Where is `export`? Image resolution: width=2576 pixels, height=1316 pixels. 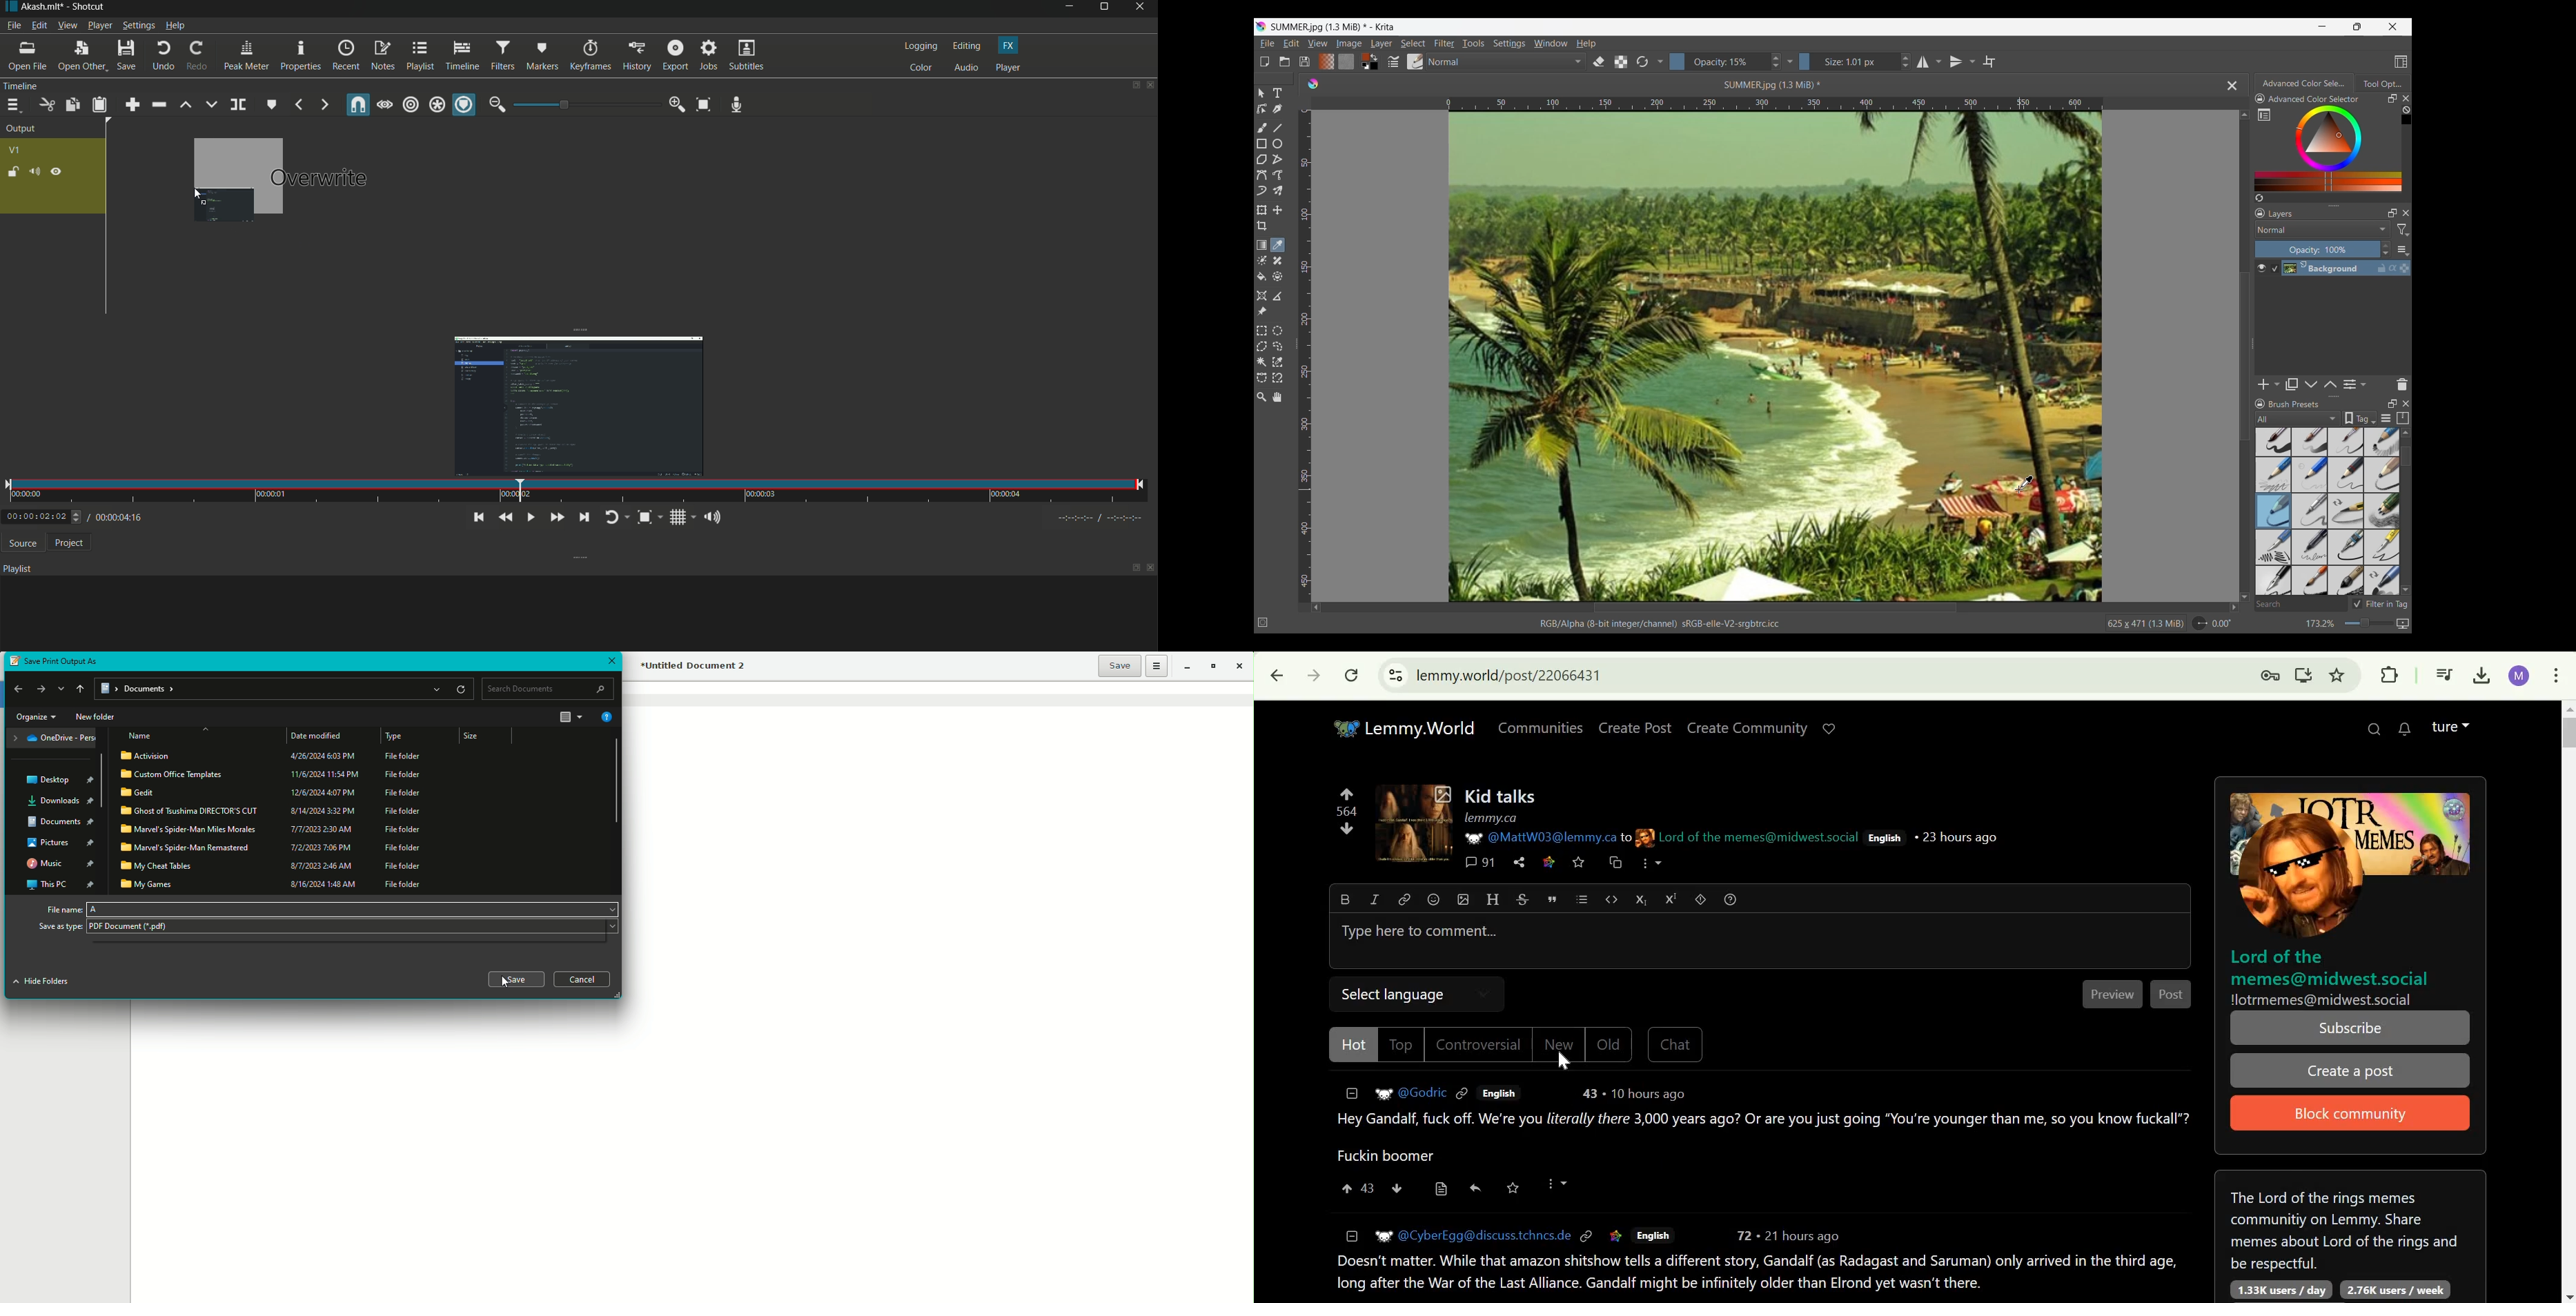
export is located at coordinates (674, 55).